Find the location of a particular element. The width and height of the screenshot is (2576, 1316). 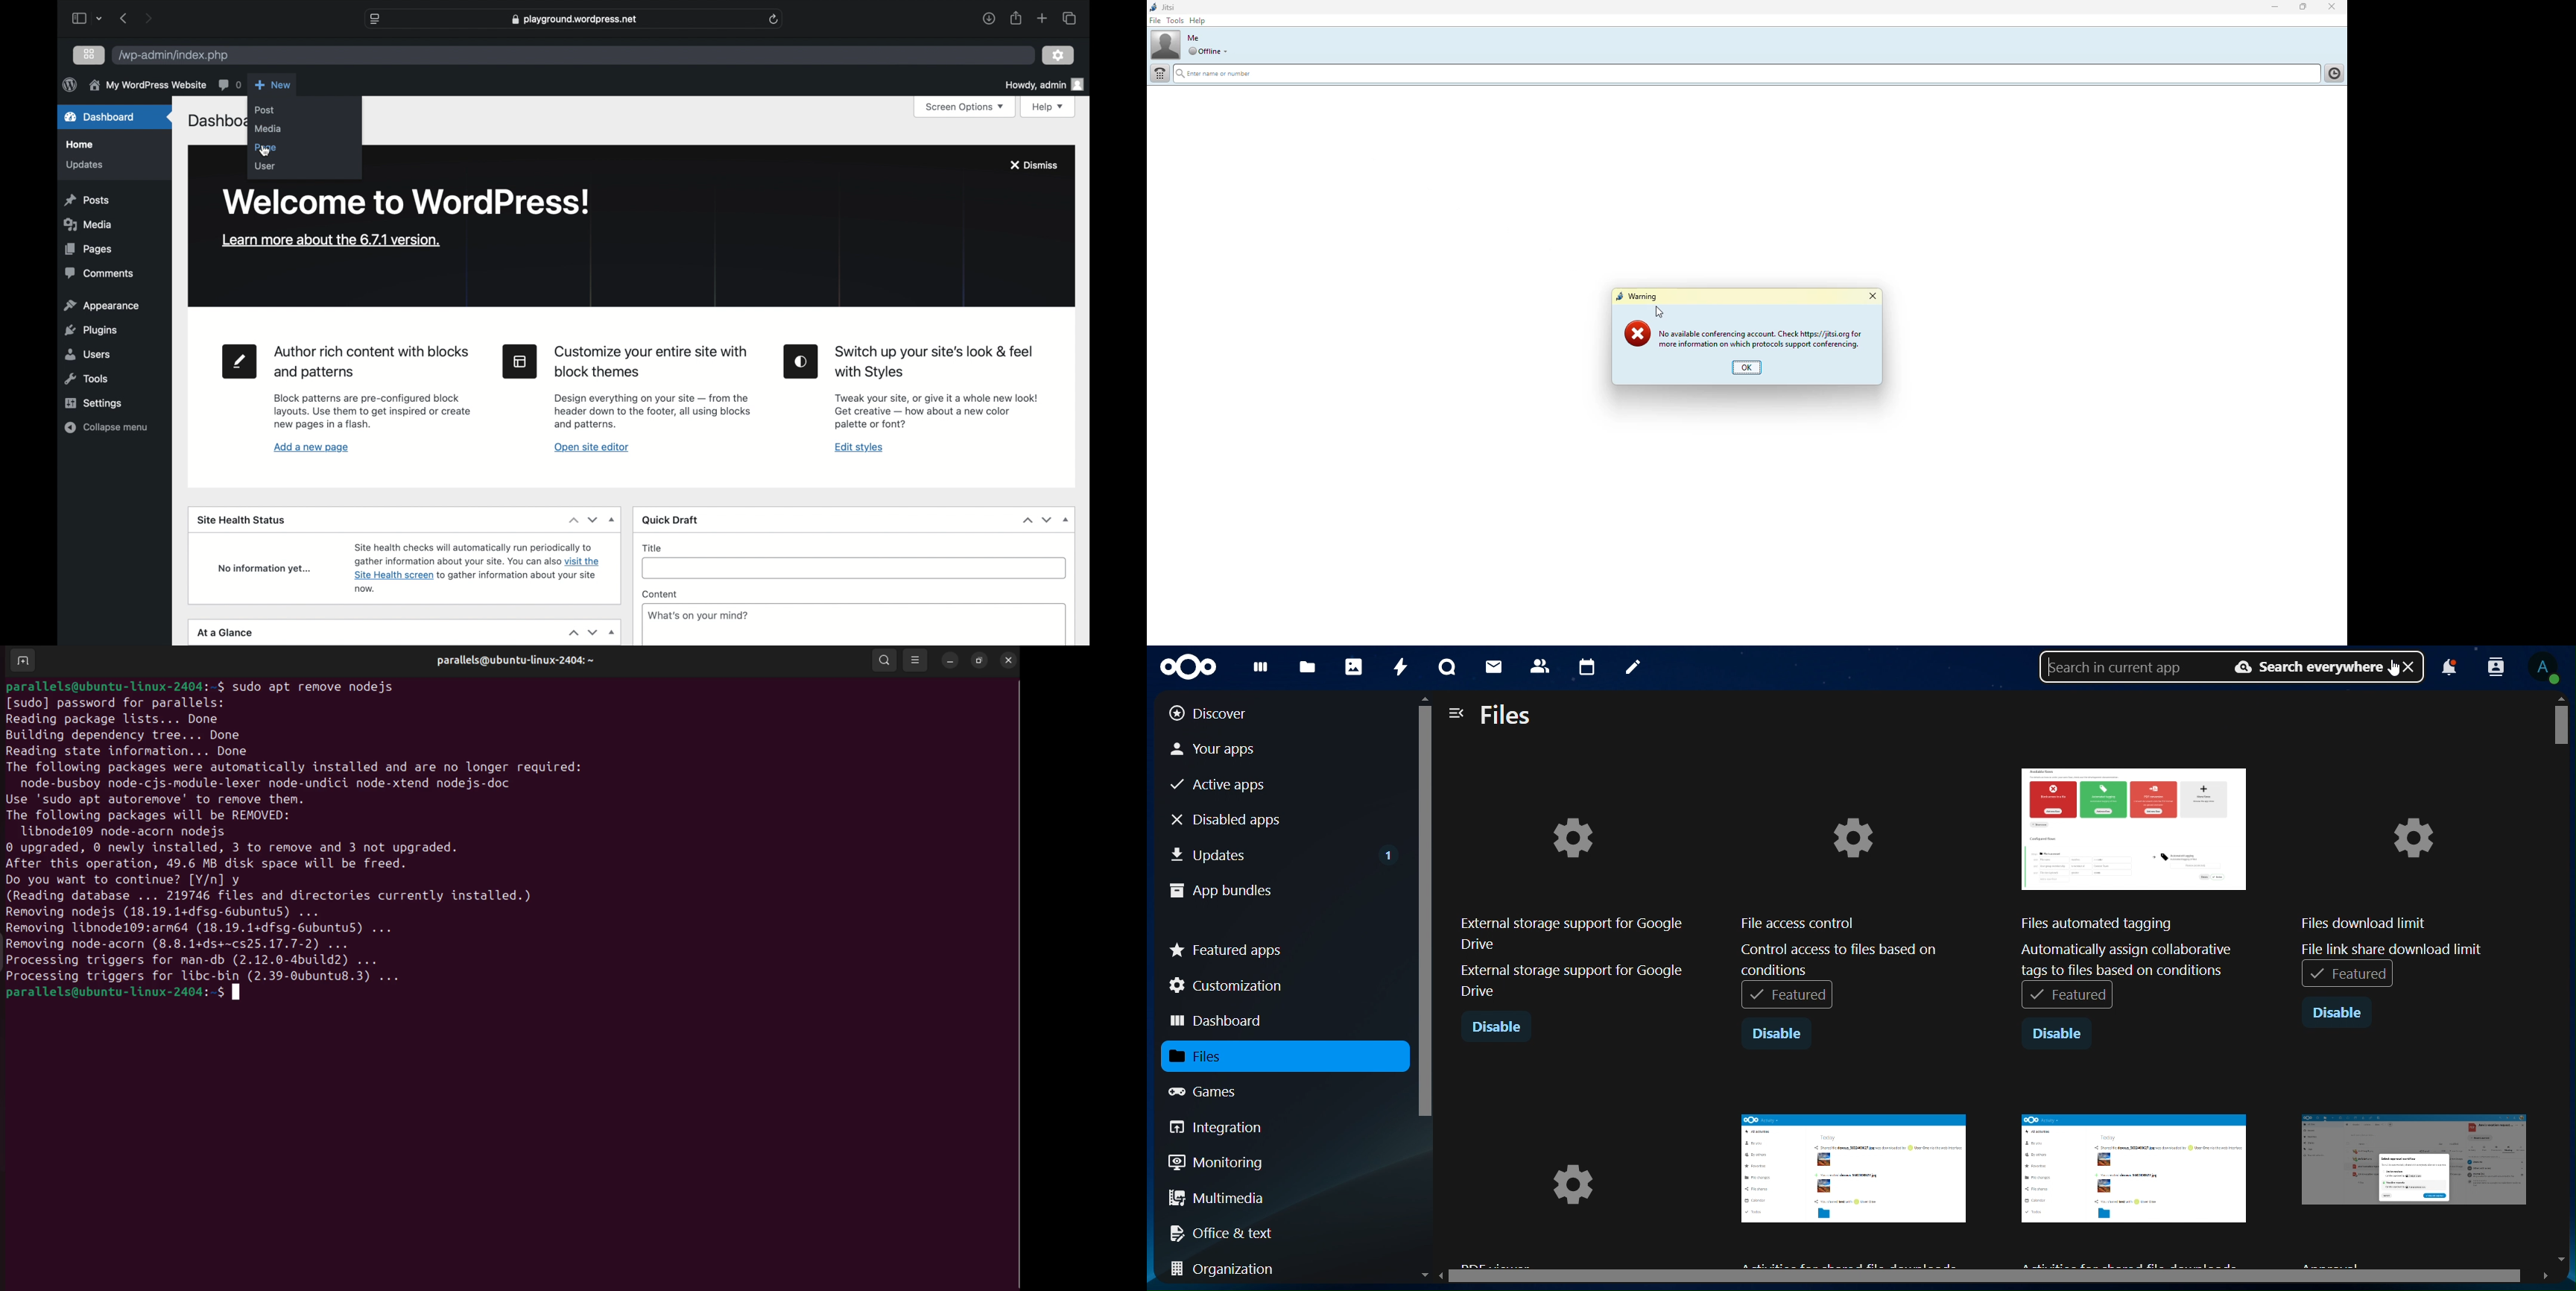

disabled apps is located at coordinates (1239, 819).